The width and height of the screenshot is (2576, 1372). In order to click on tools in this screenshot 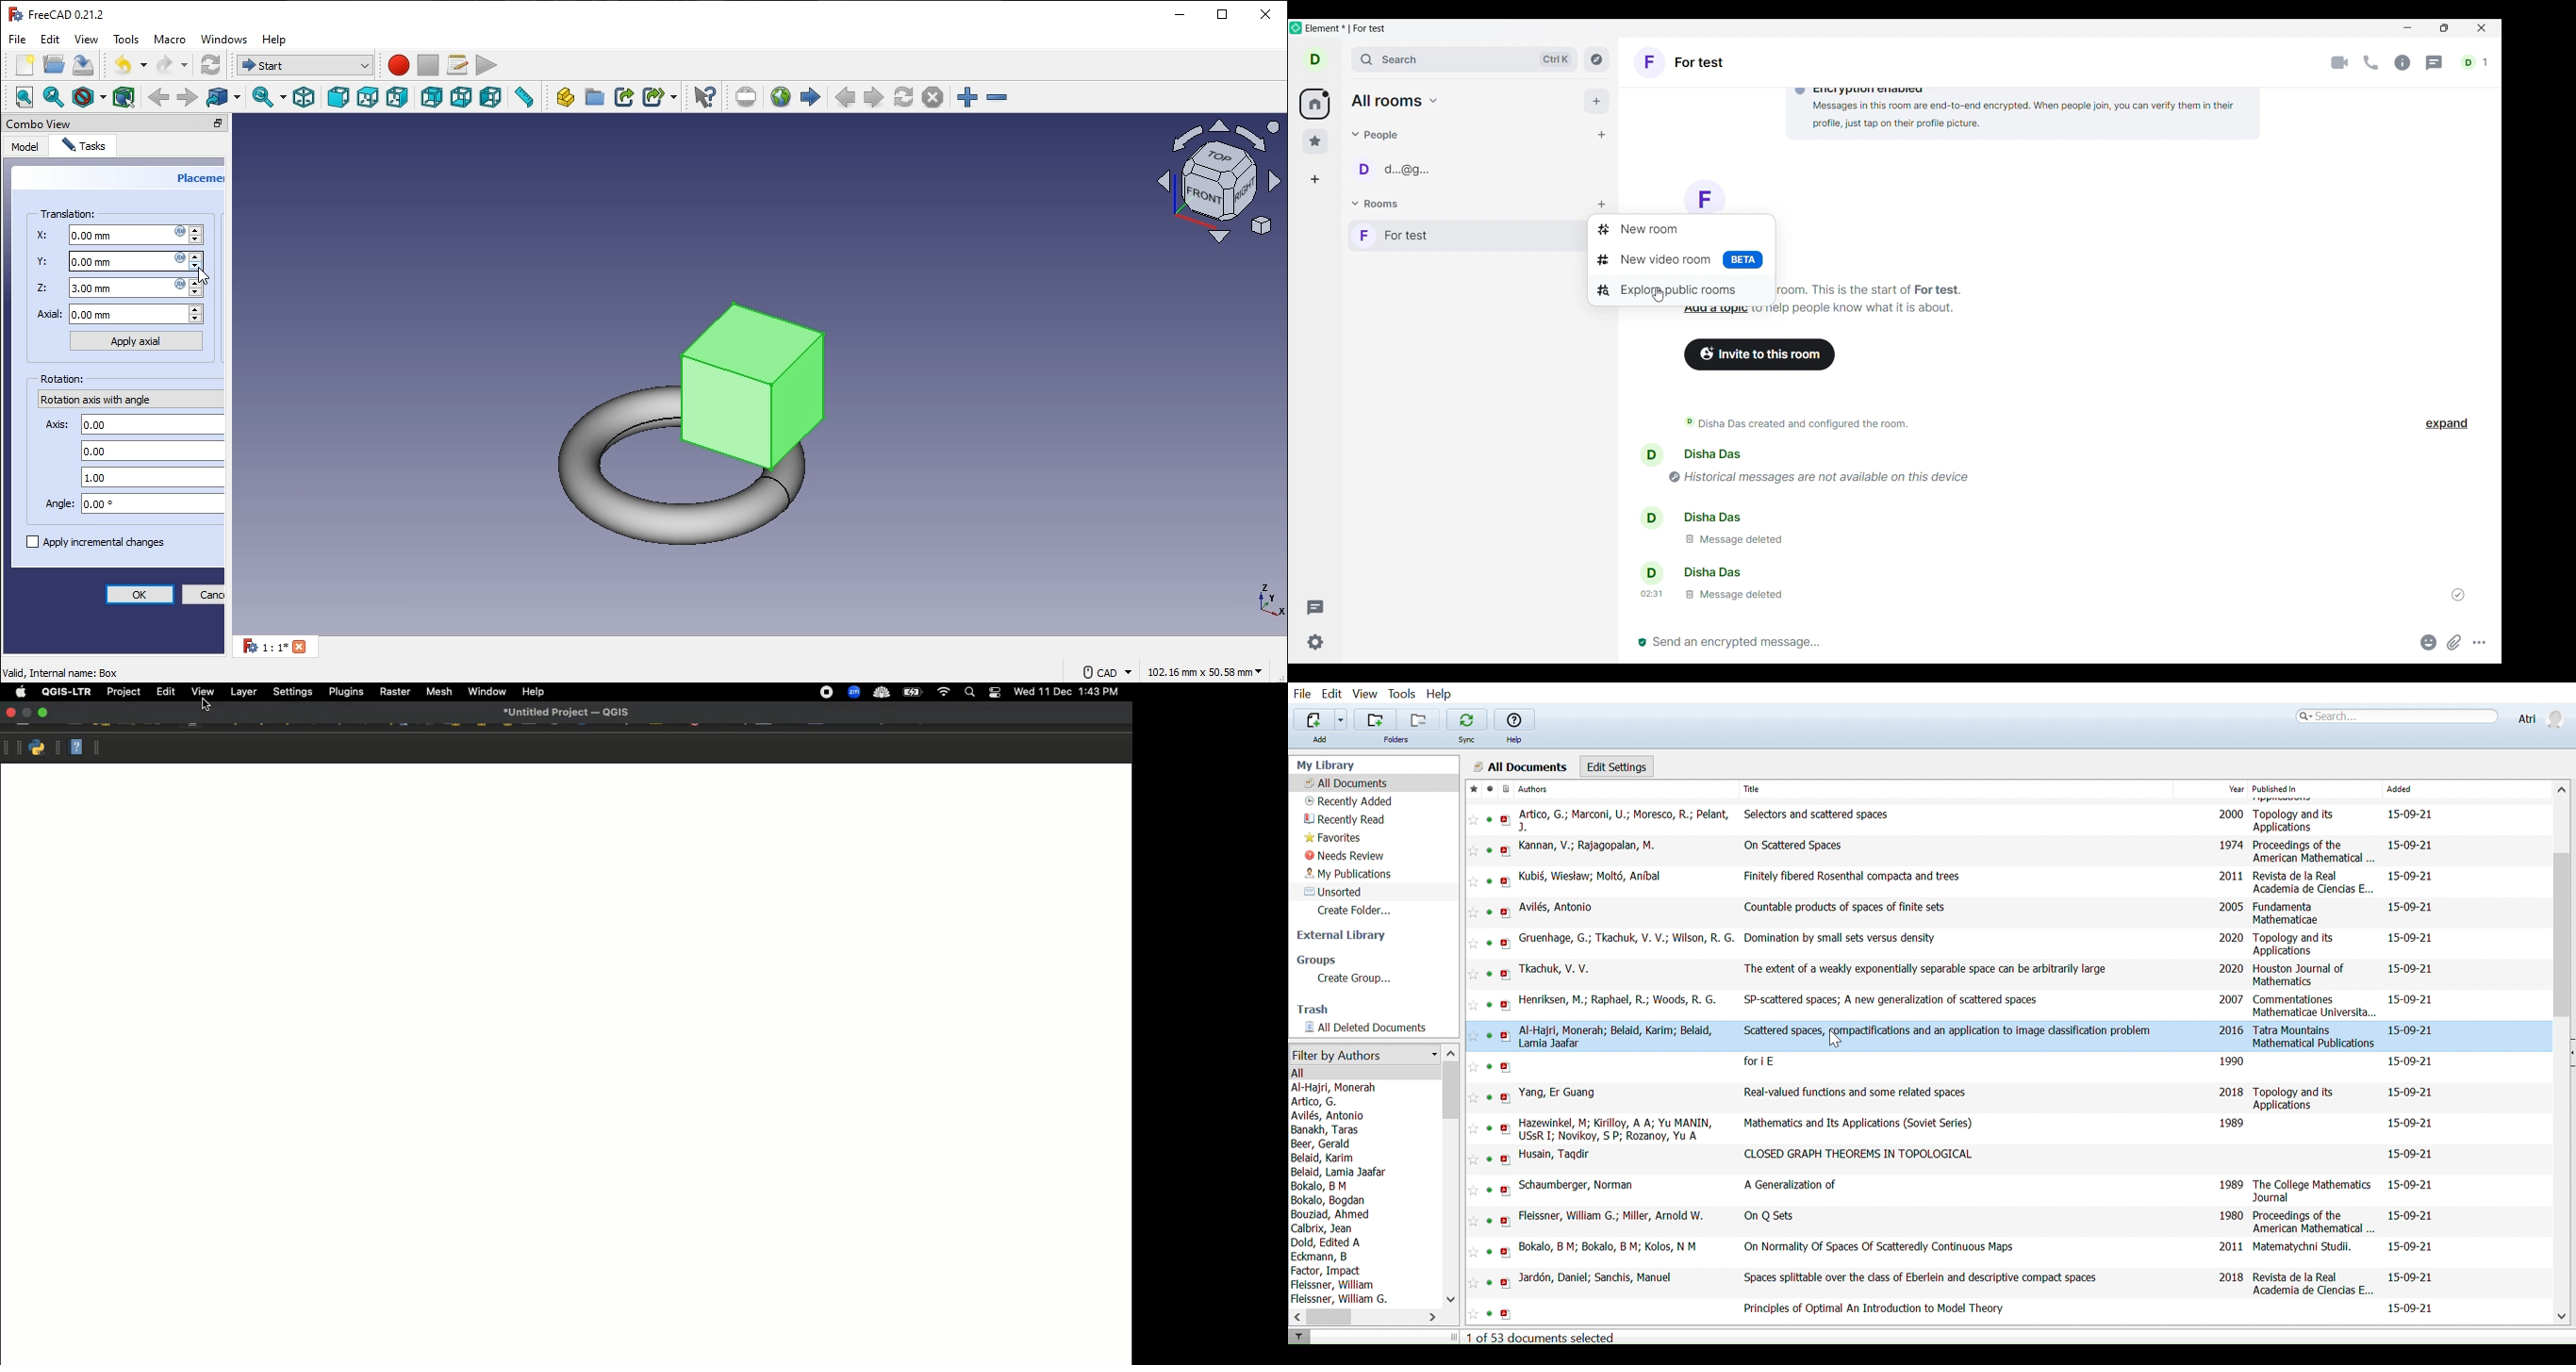, I will do `click(125, 38)`.